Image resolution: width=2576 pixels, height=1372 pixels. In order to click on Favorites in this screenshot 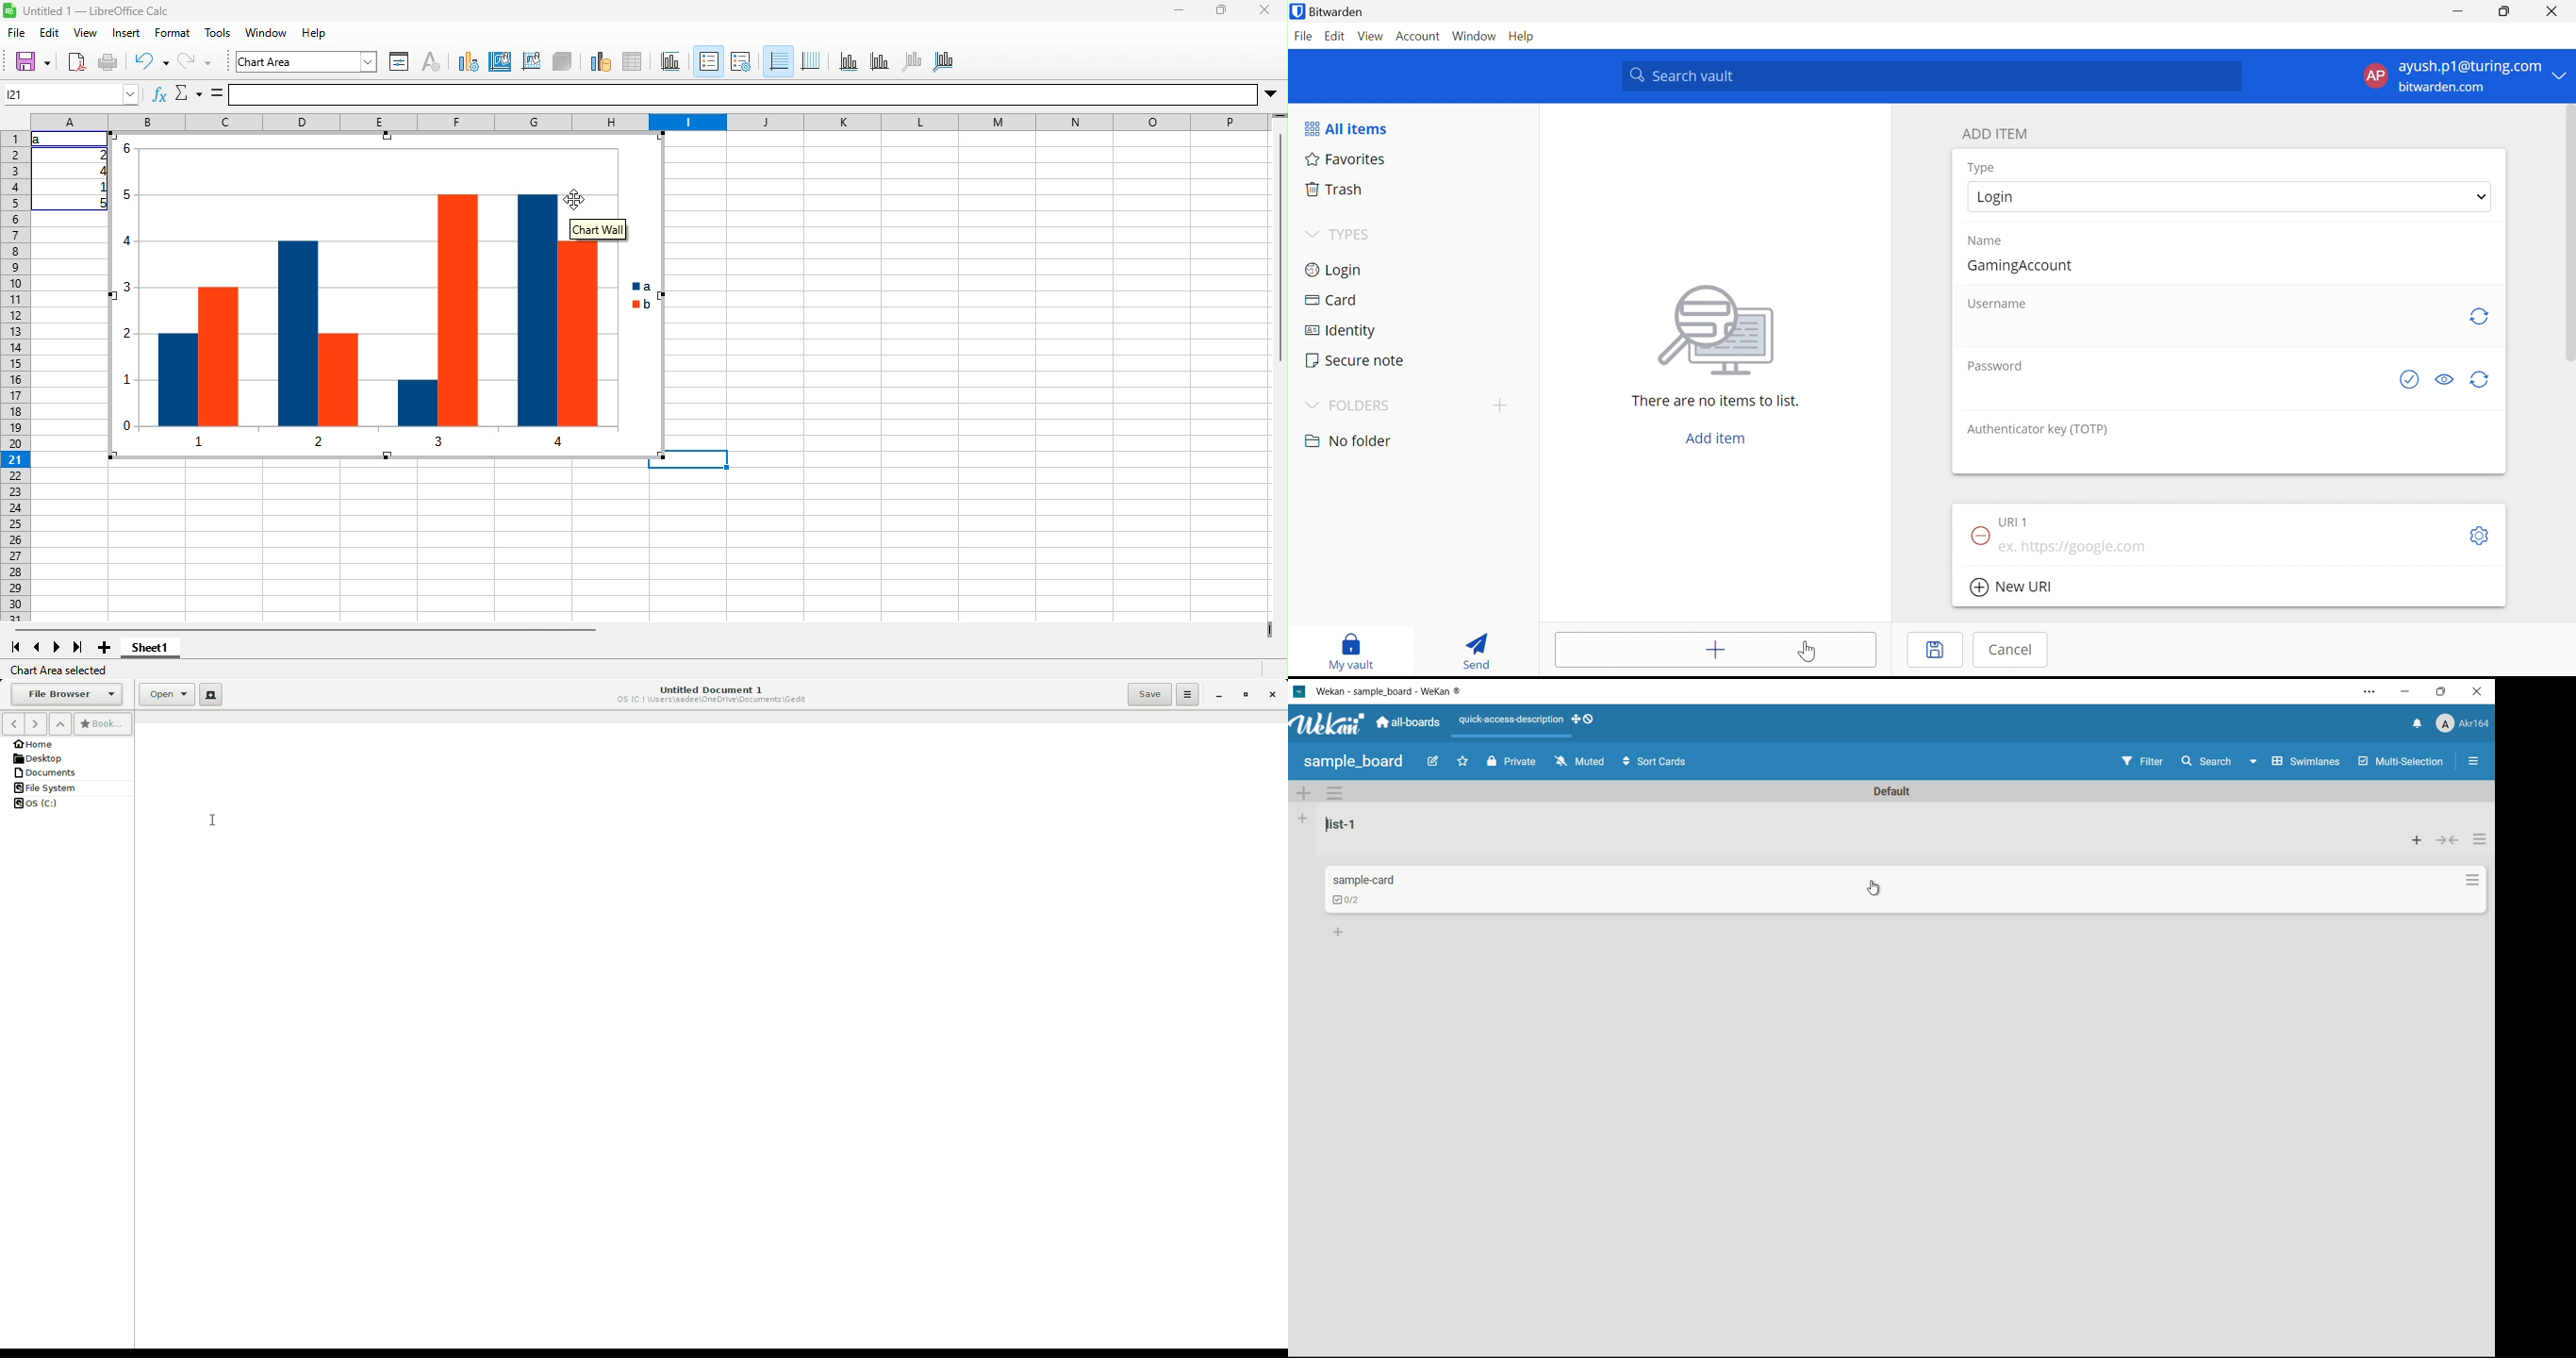, I will do `click(1346, 160)`.